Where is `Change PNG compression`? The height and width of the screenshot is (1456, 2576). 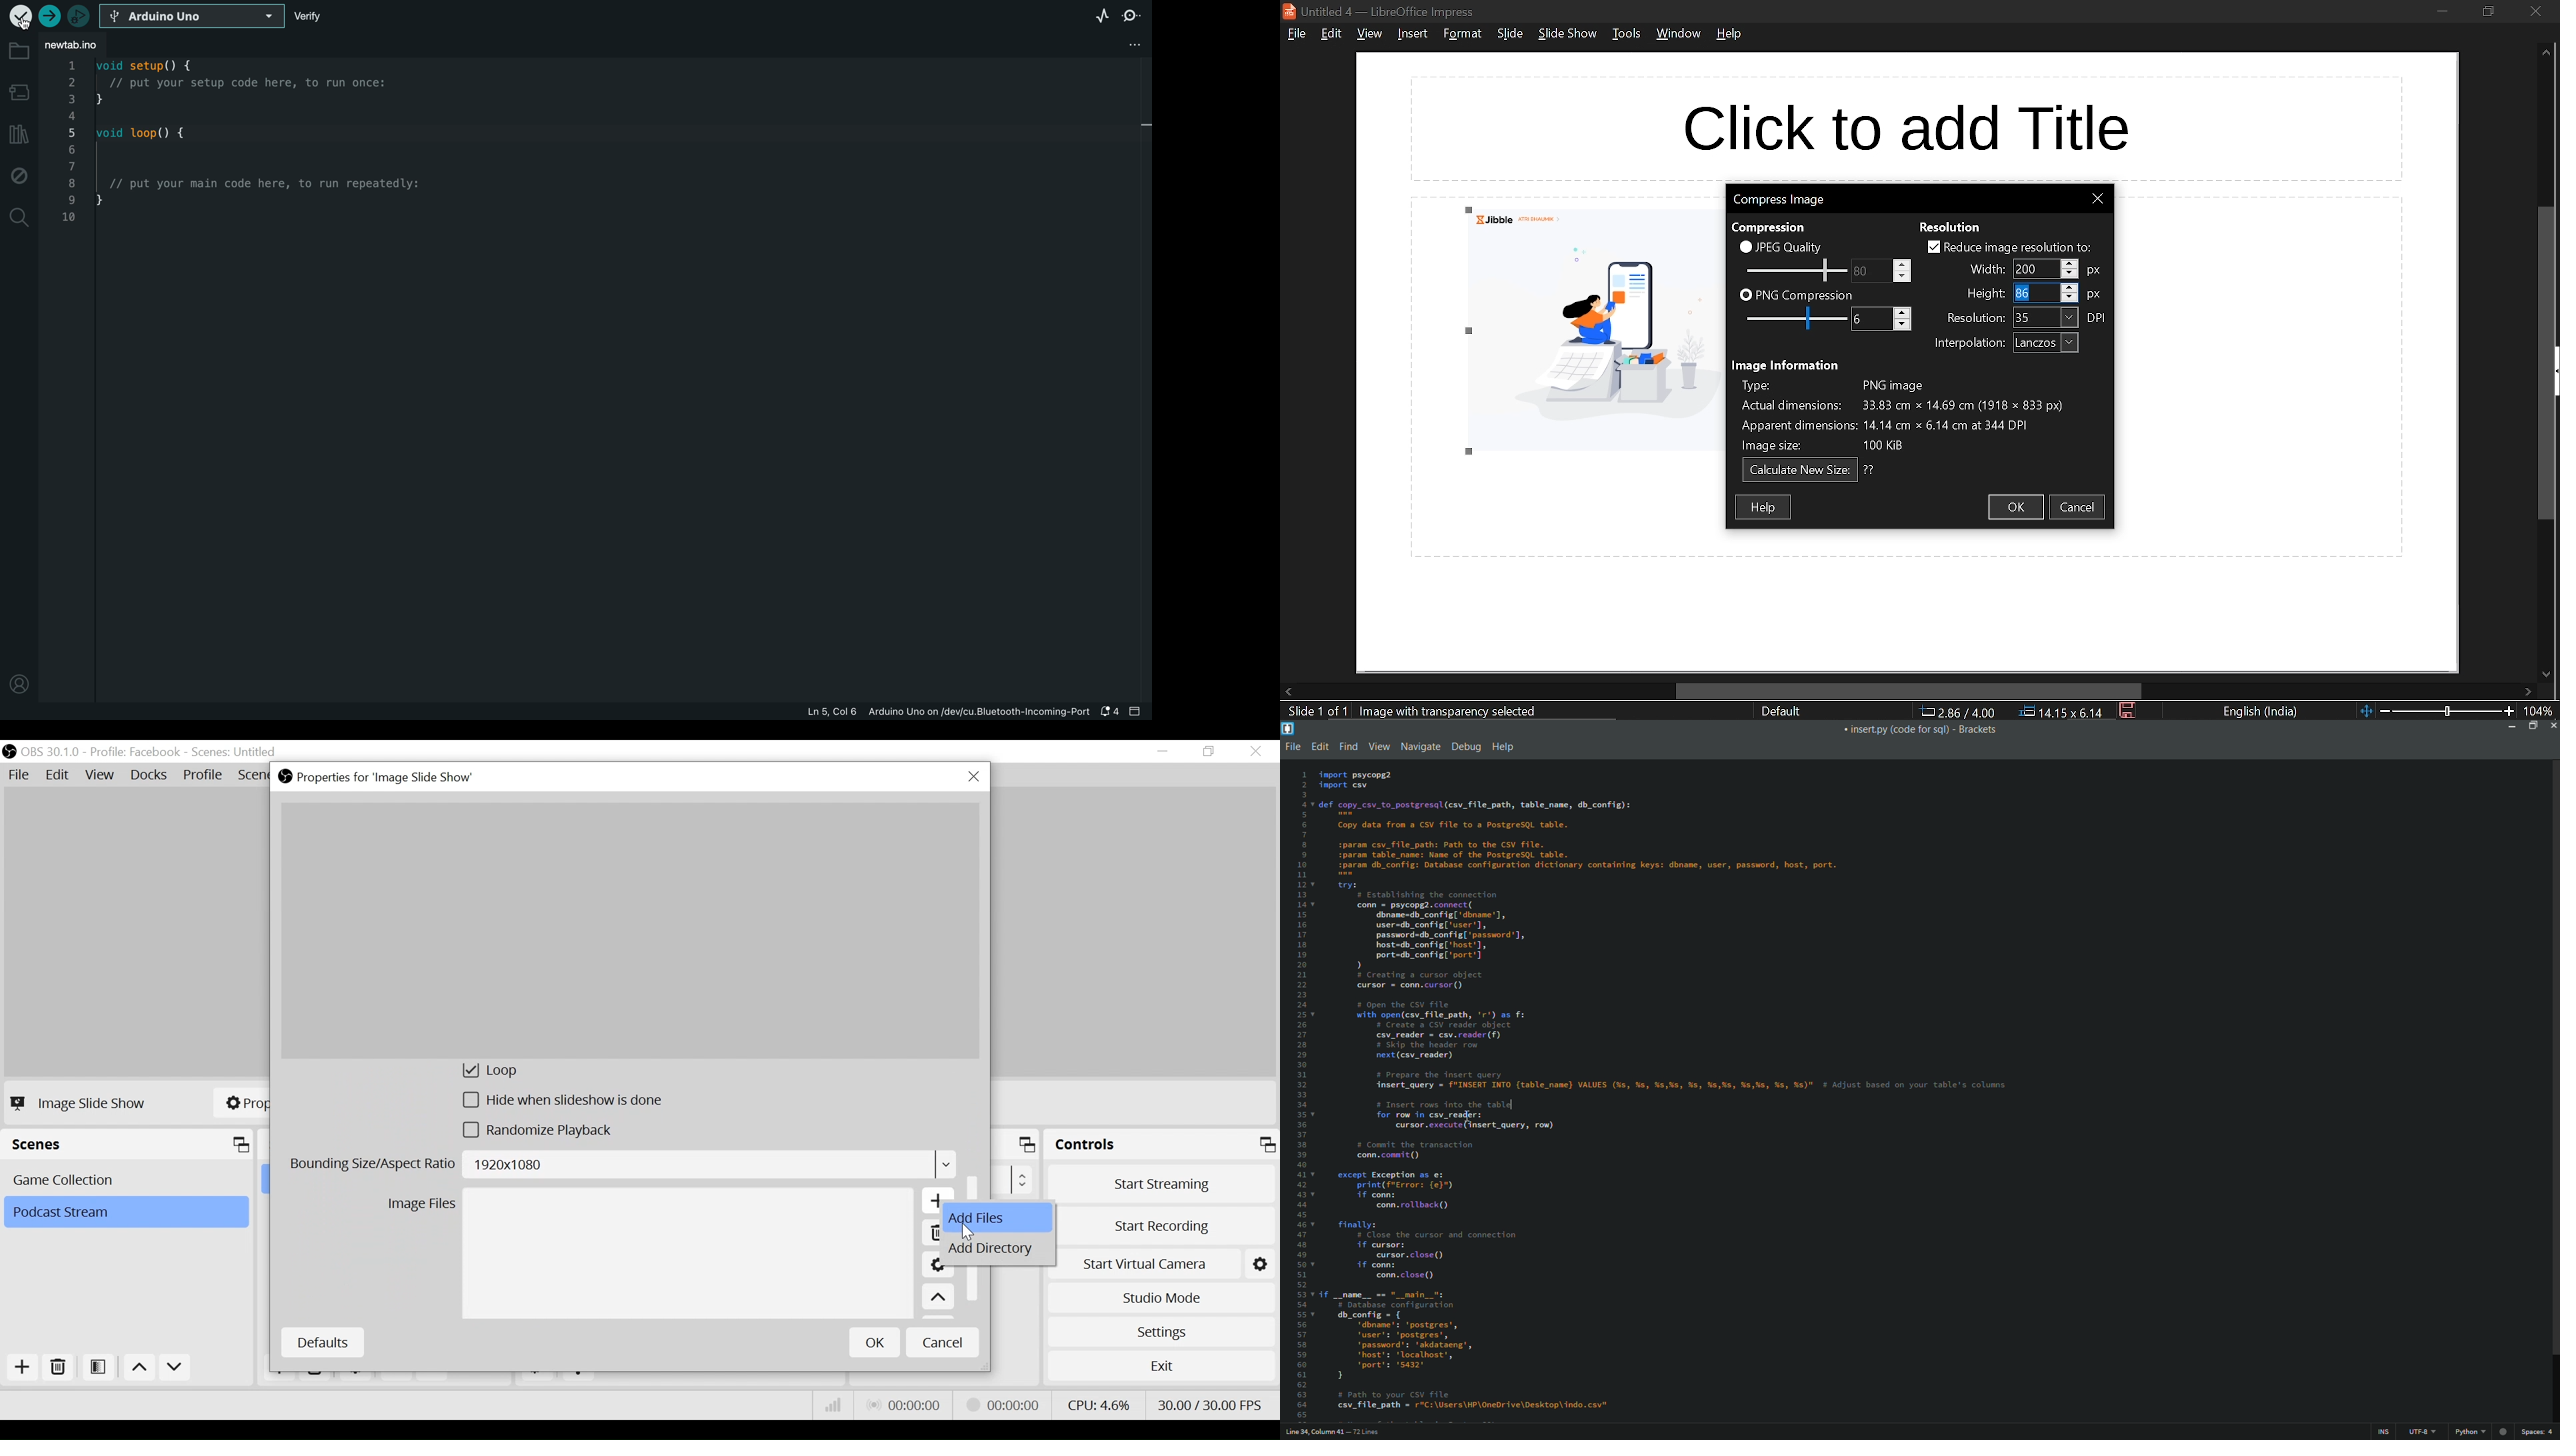
Change PNG compression is located at coordinates (1871, 320).